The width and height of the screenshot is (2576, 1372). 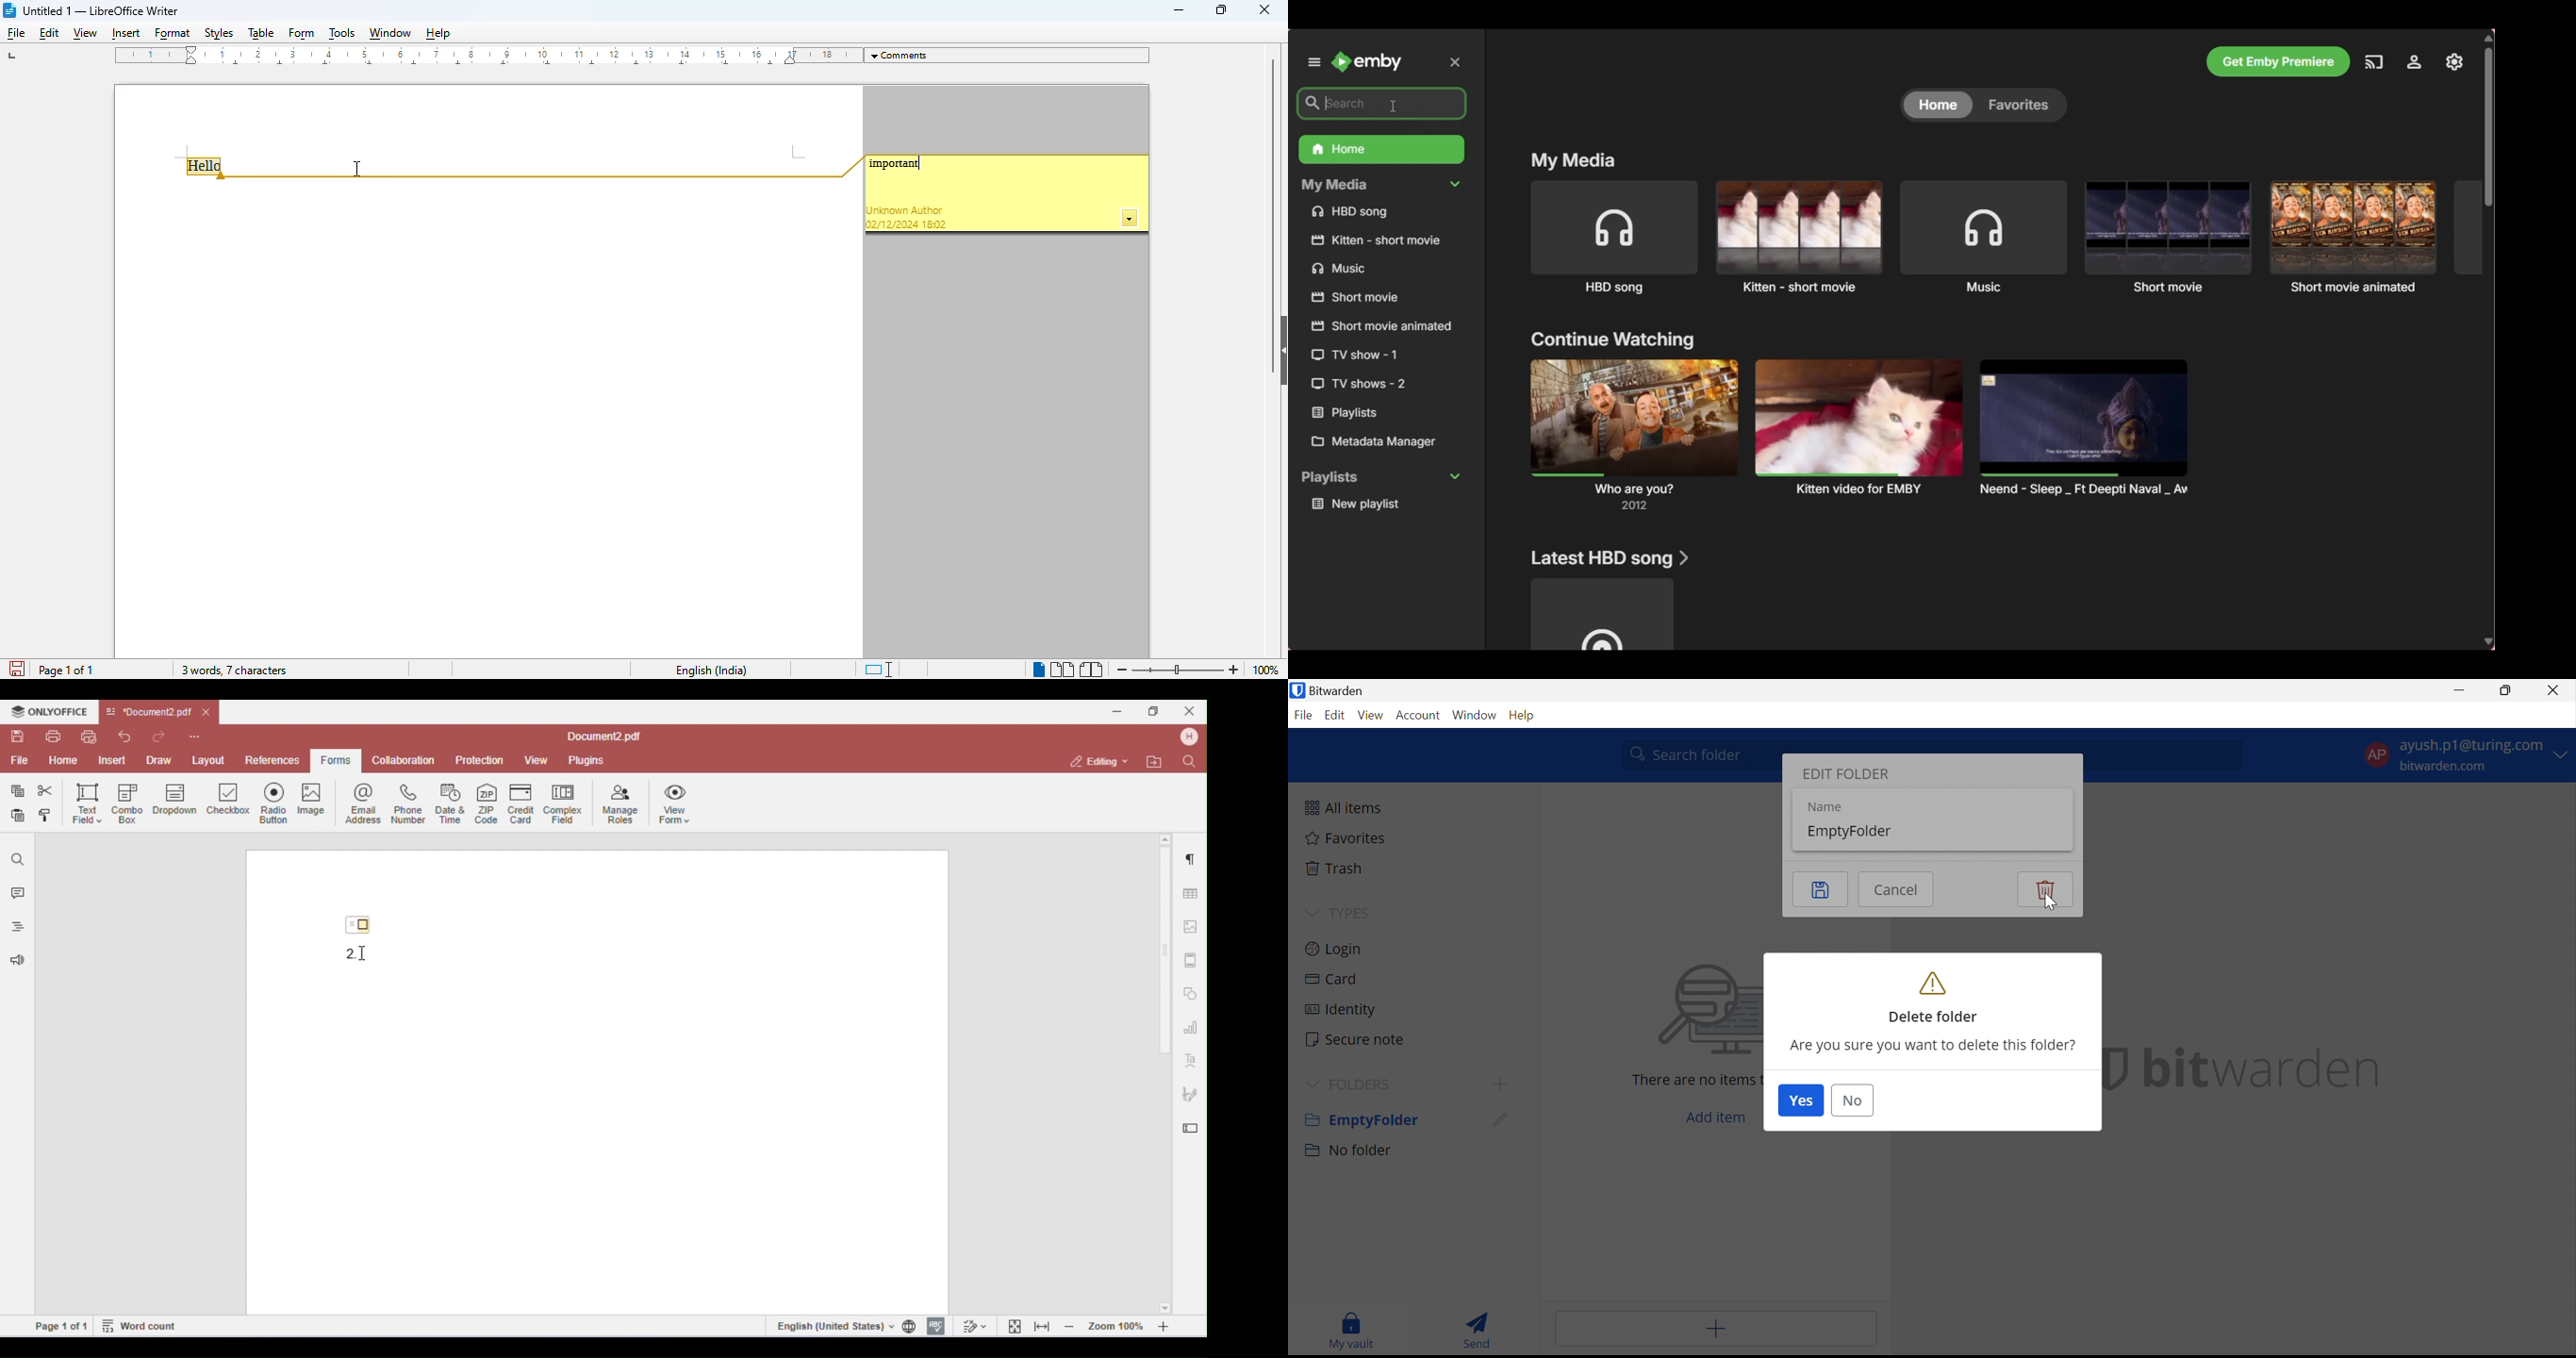 What do you see at coordinates (1063, 670) in the screenshot?
I see `multi-page view` at bounding box center [1063, 670].